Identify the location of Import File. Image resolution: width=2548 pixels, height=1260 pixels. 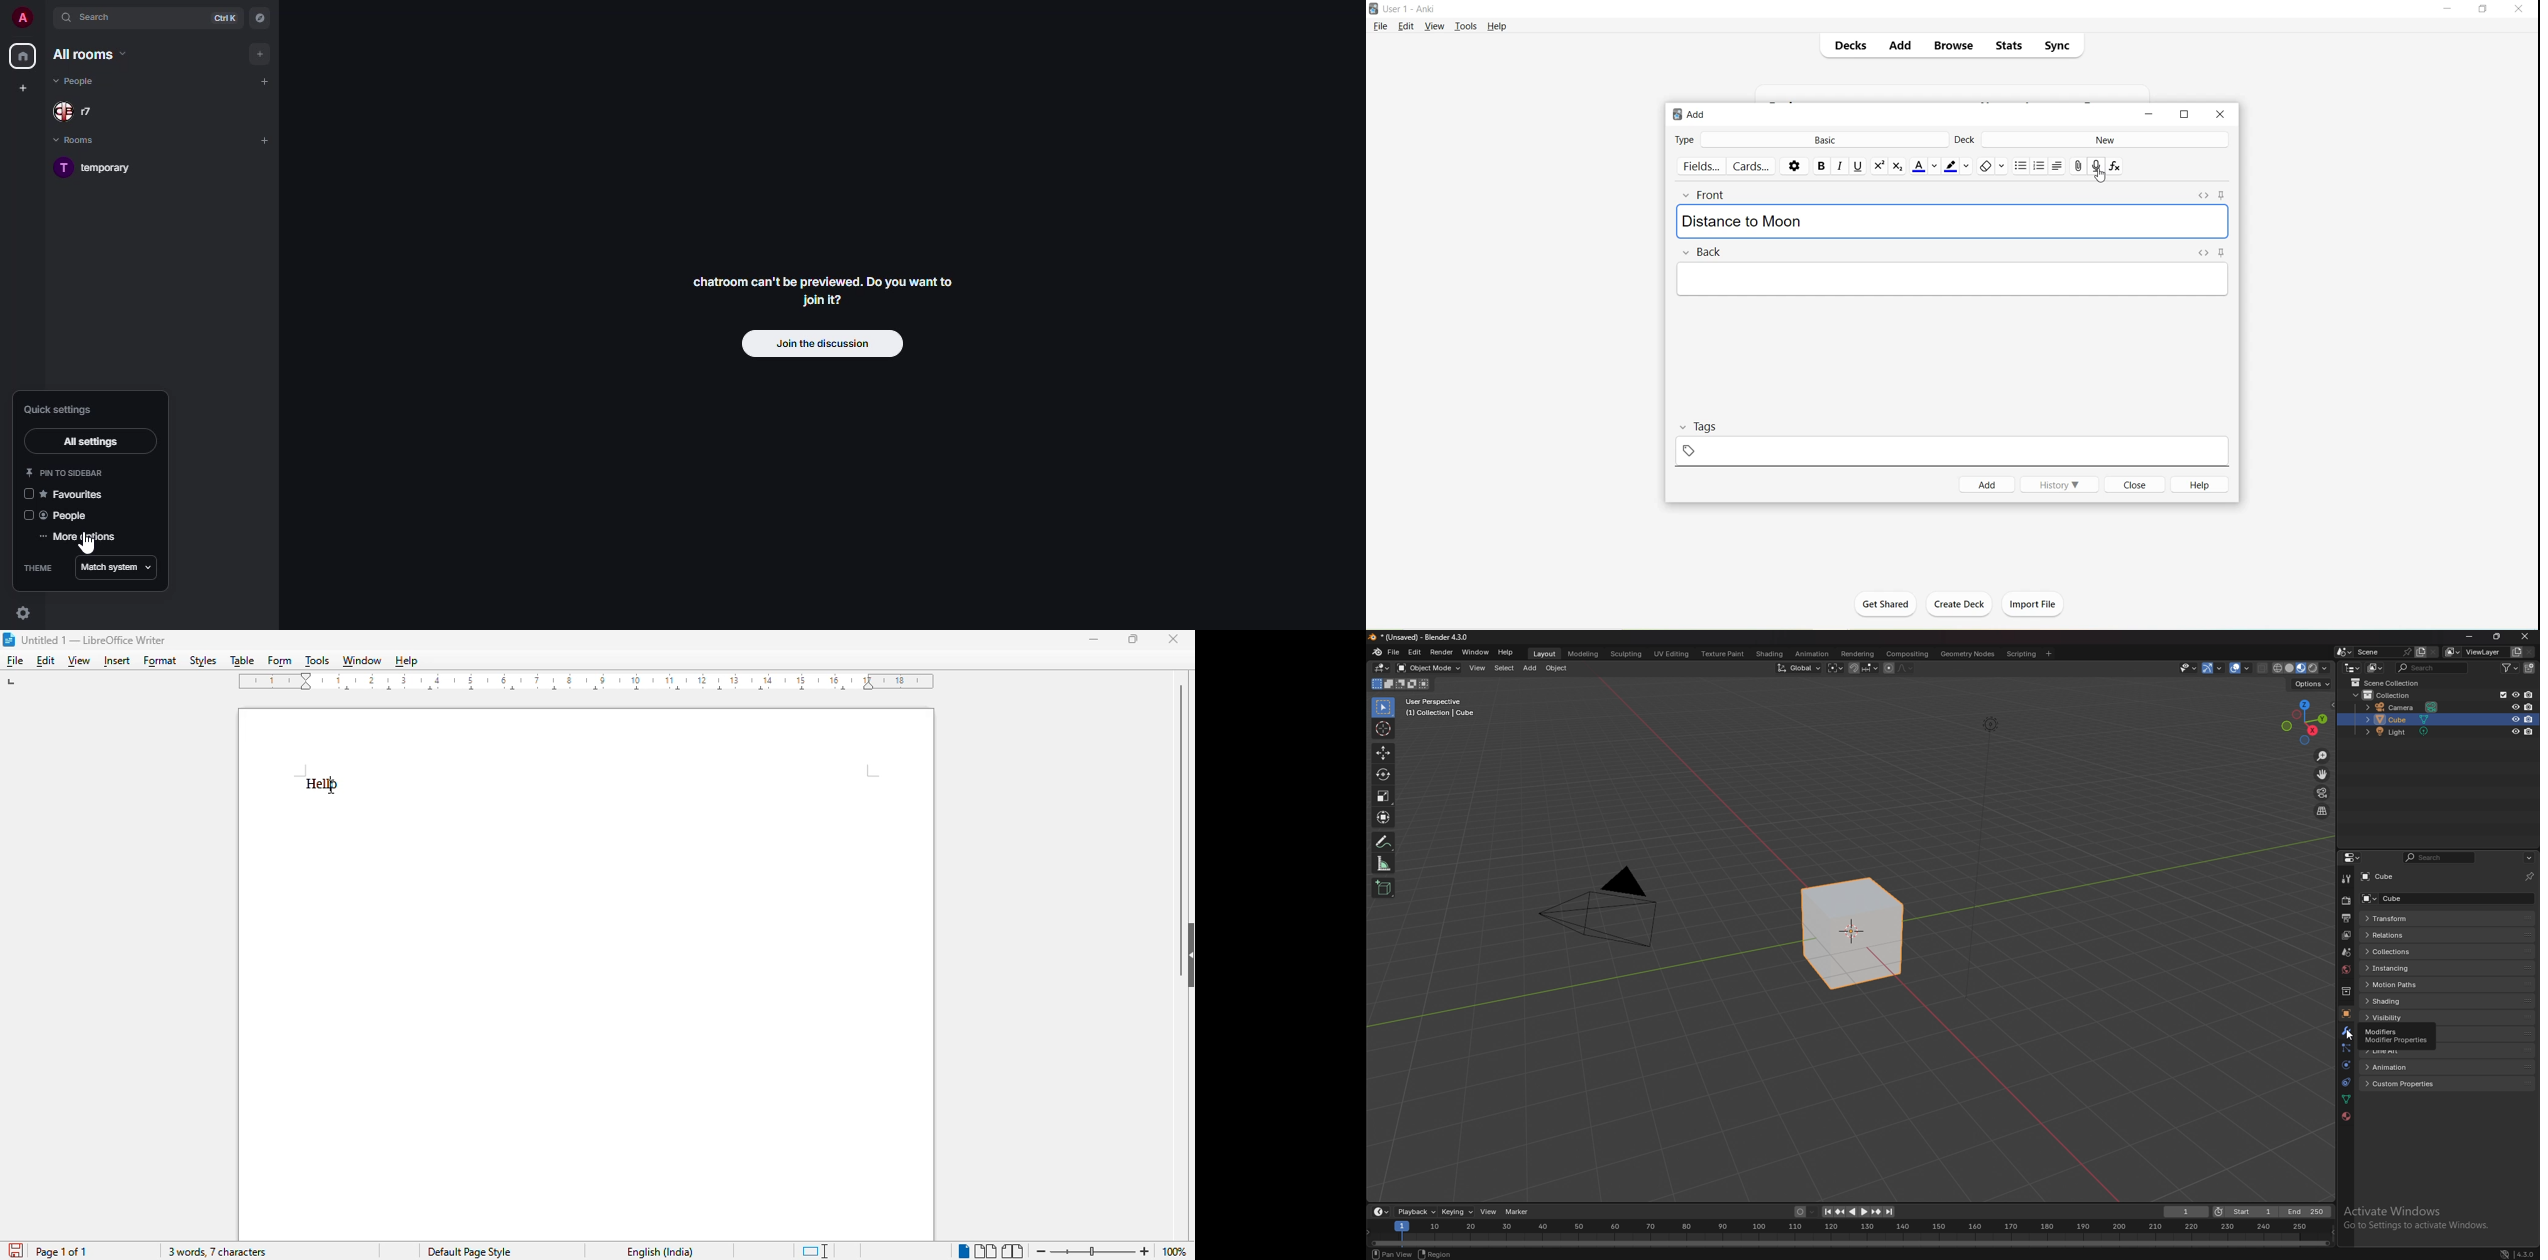
(2038, 604).